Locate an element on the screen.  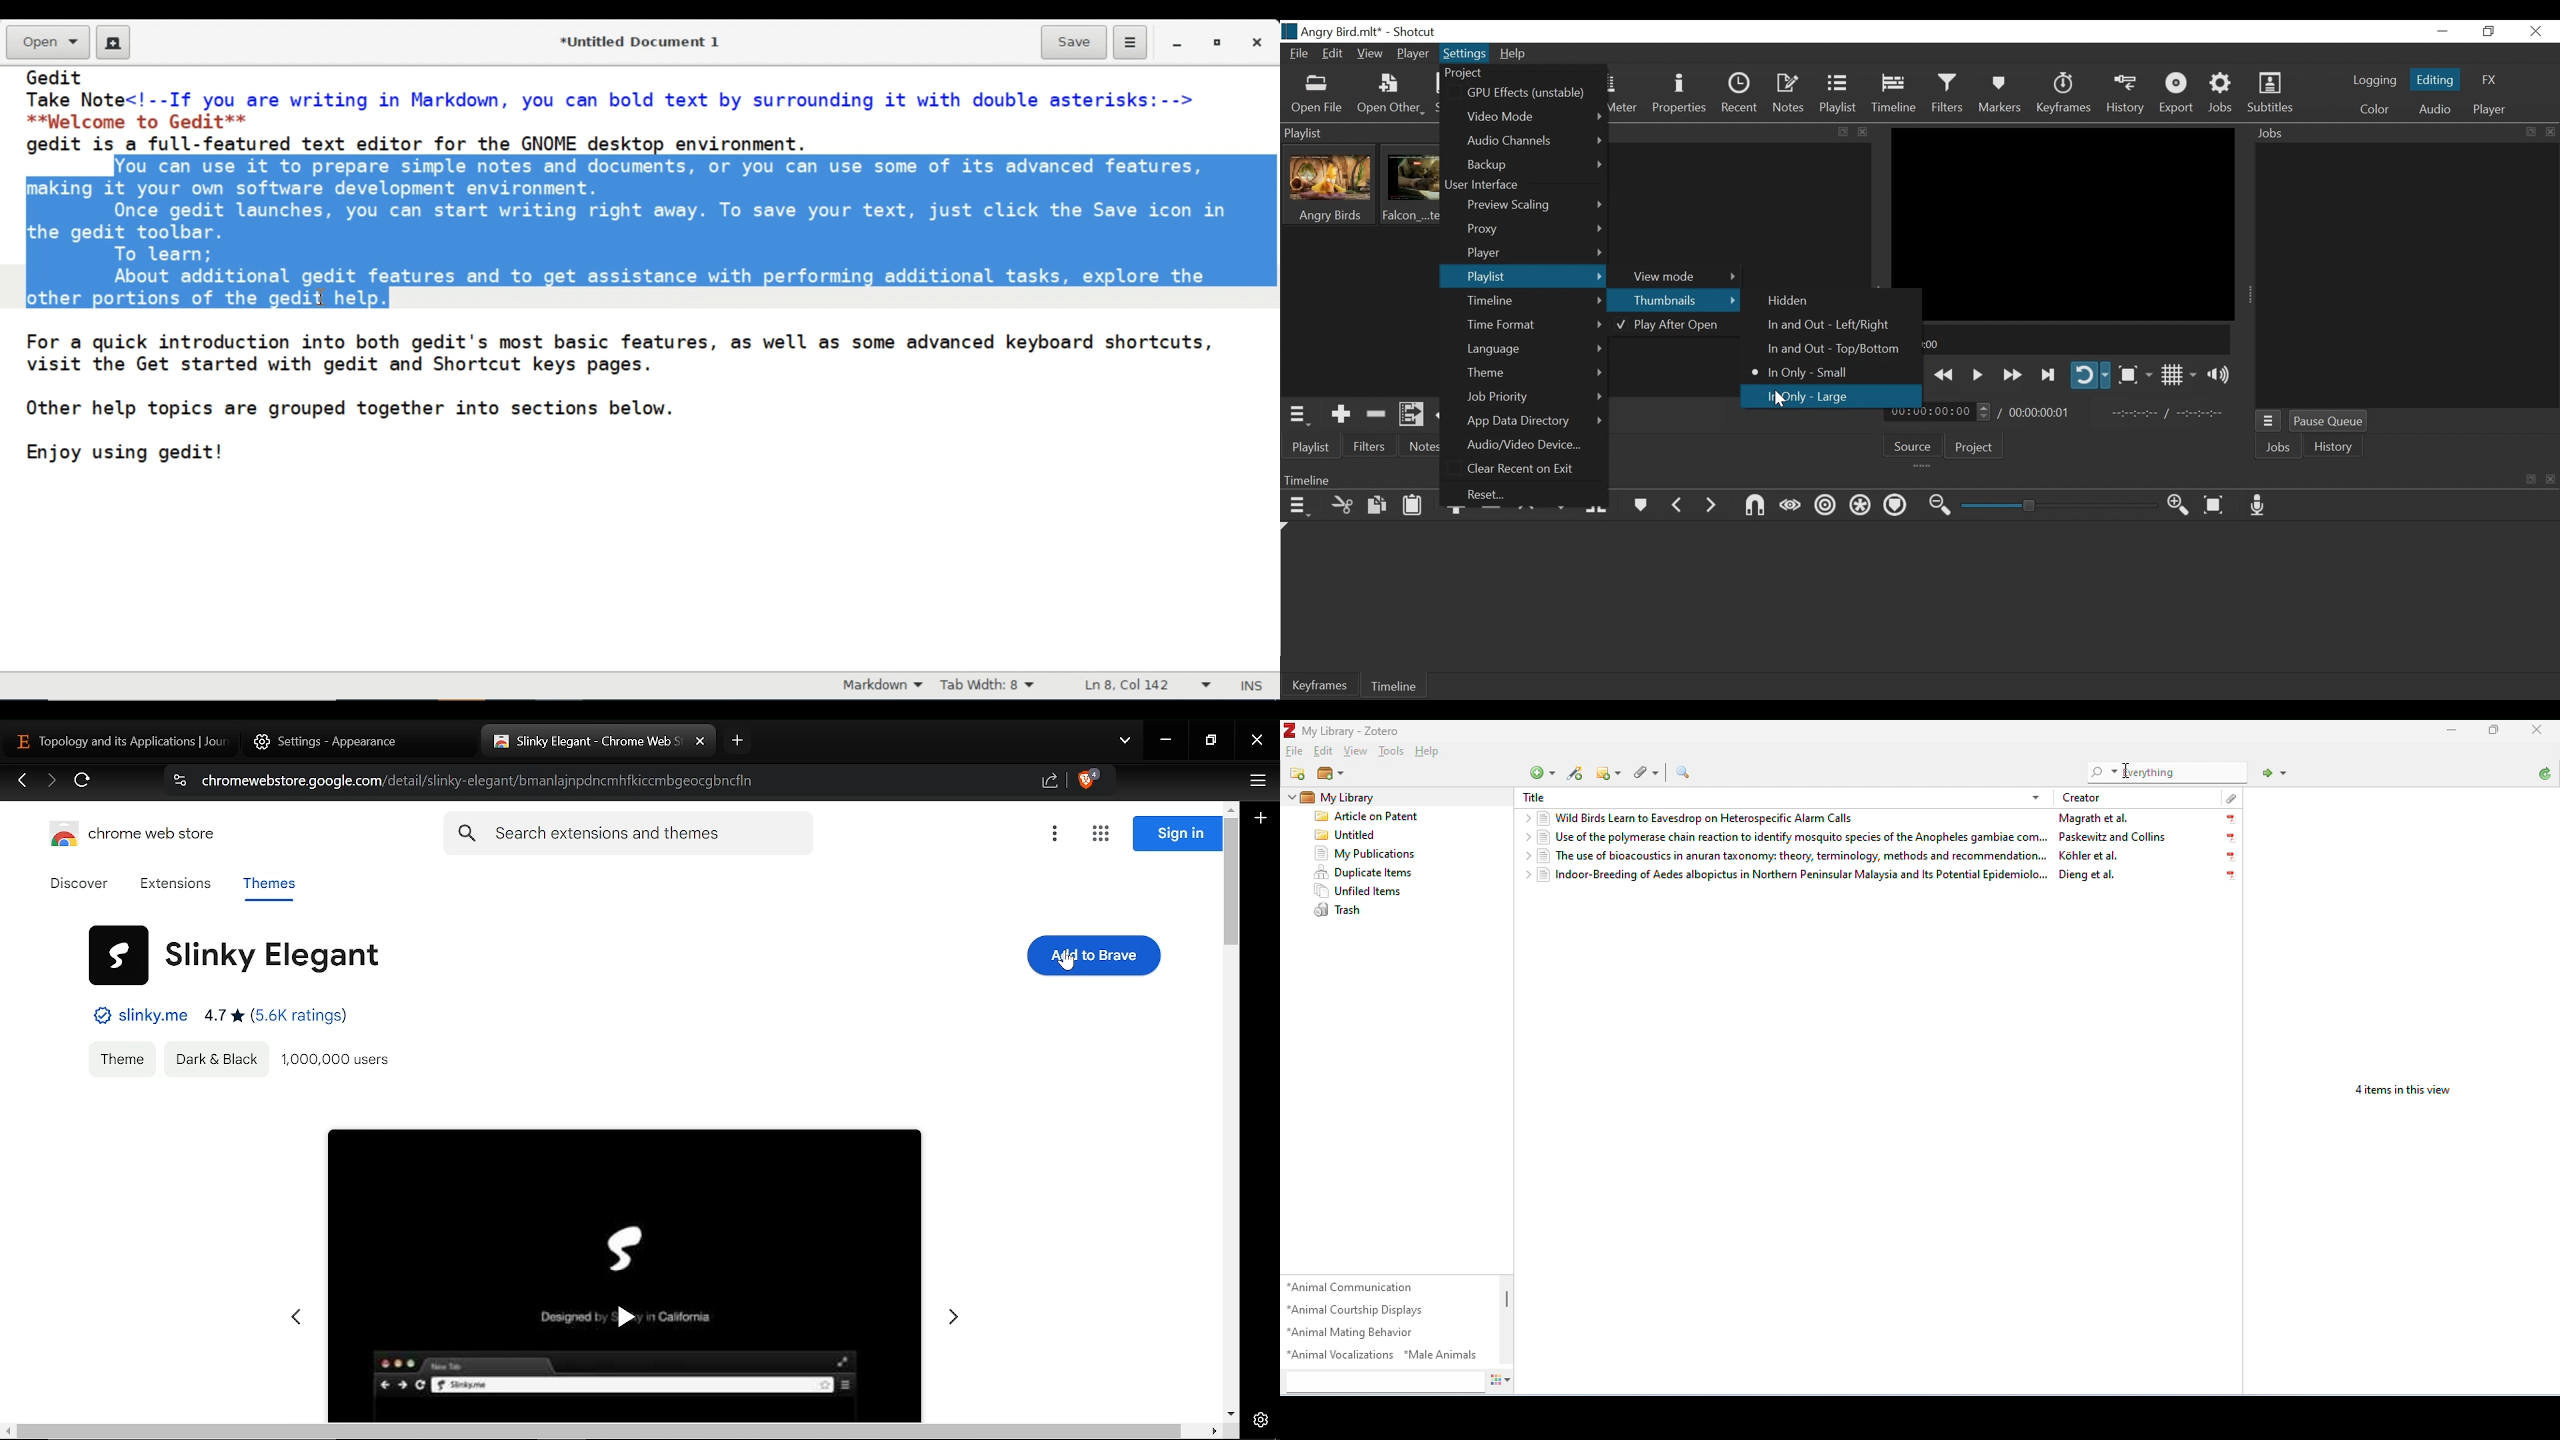
Timeline menu is located at coordinates (1301, 508).